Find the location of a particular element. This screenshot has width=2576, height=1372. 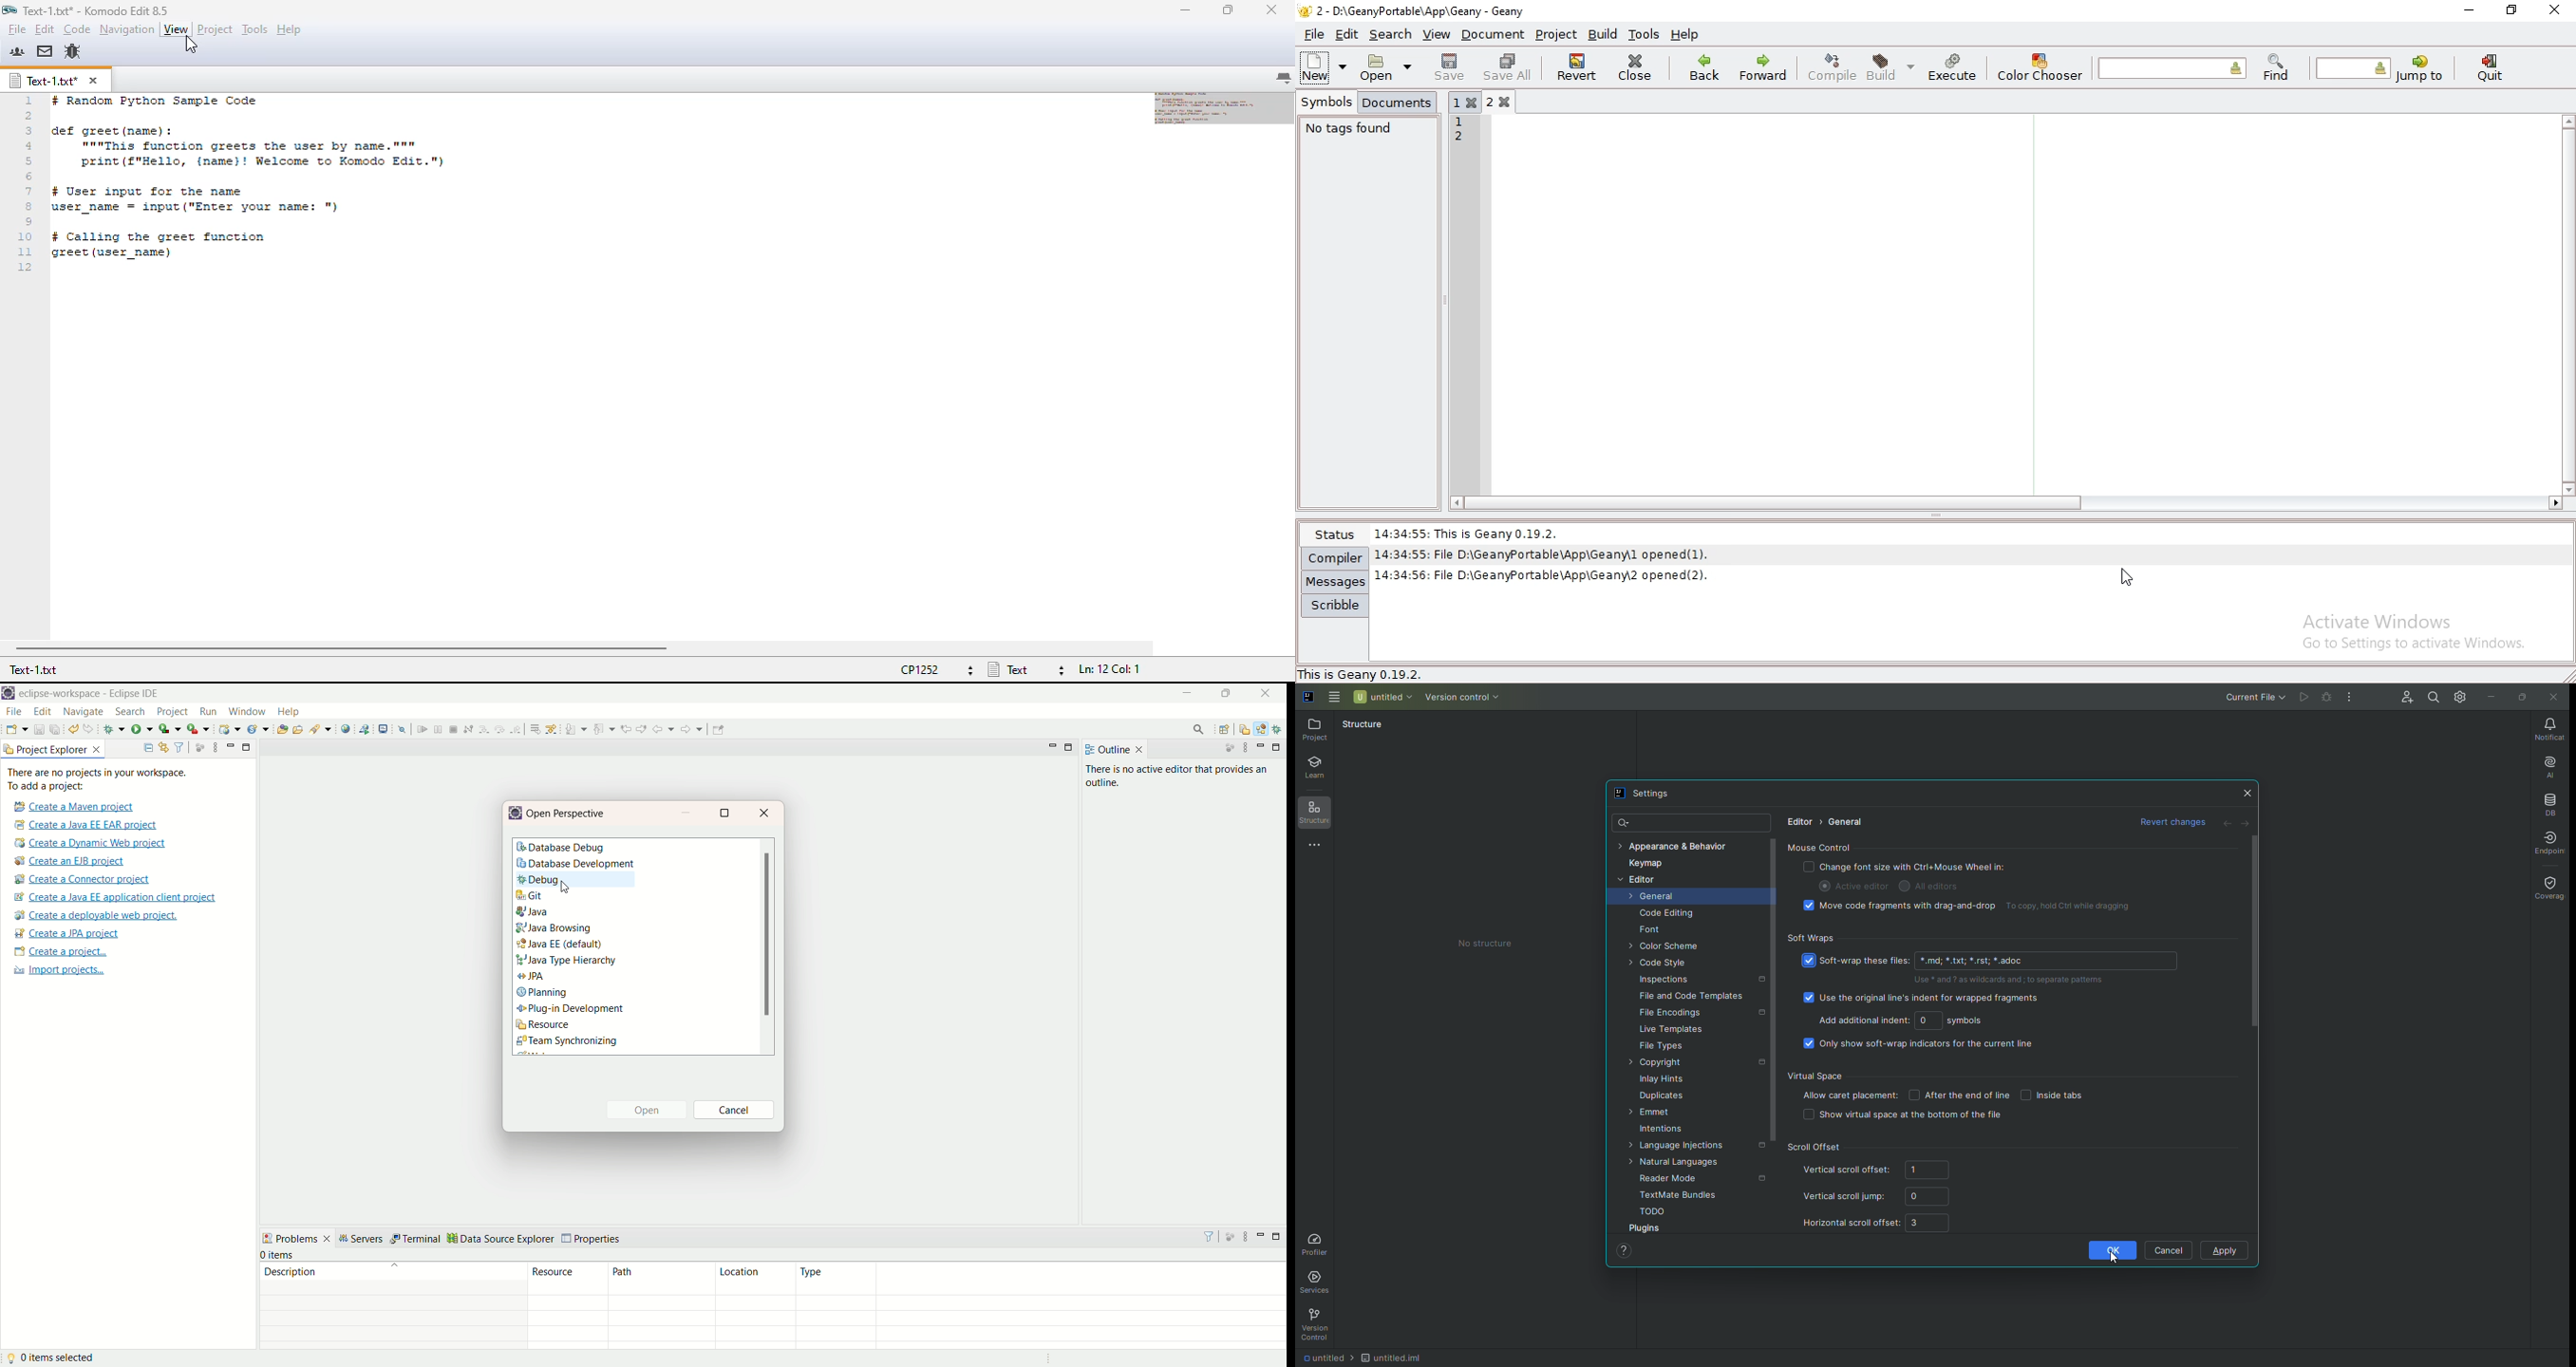

revert is located at coordinates (1576, 67).